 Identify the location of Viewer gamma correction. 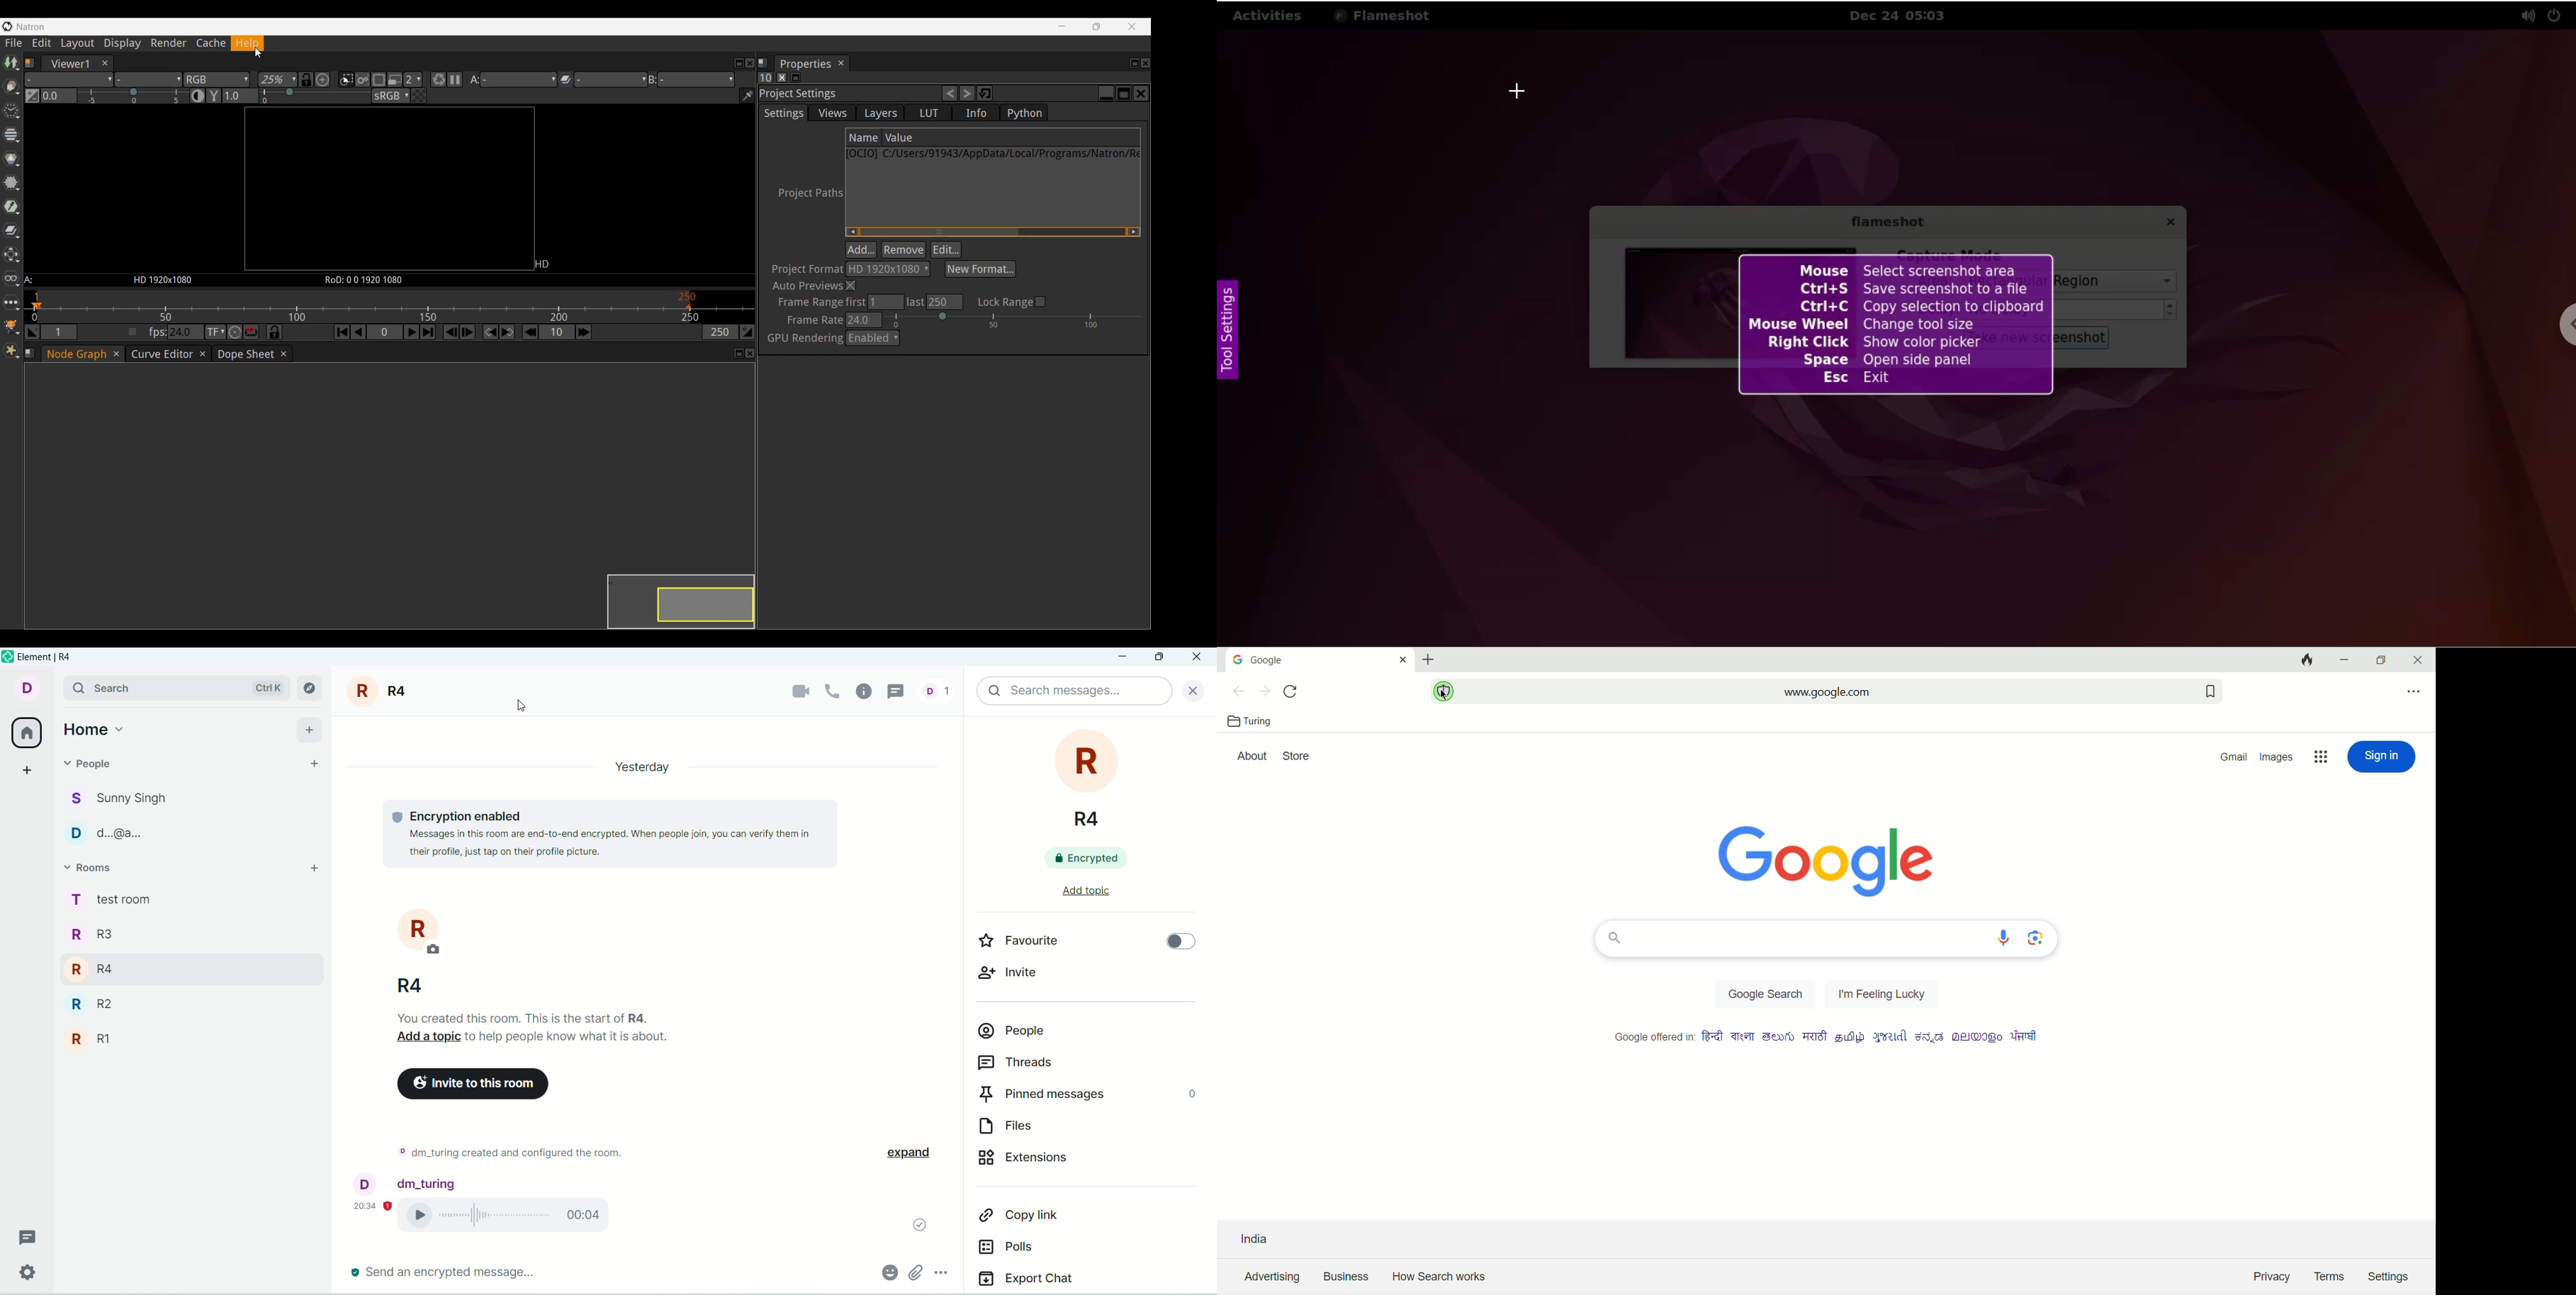
(214, 95).